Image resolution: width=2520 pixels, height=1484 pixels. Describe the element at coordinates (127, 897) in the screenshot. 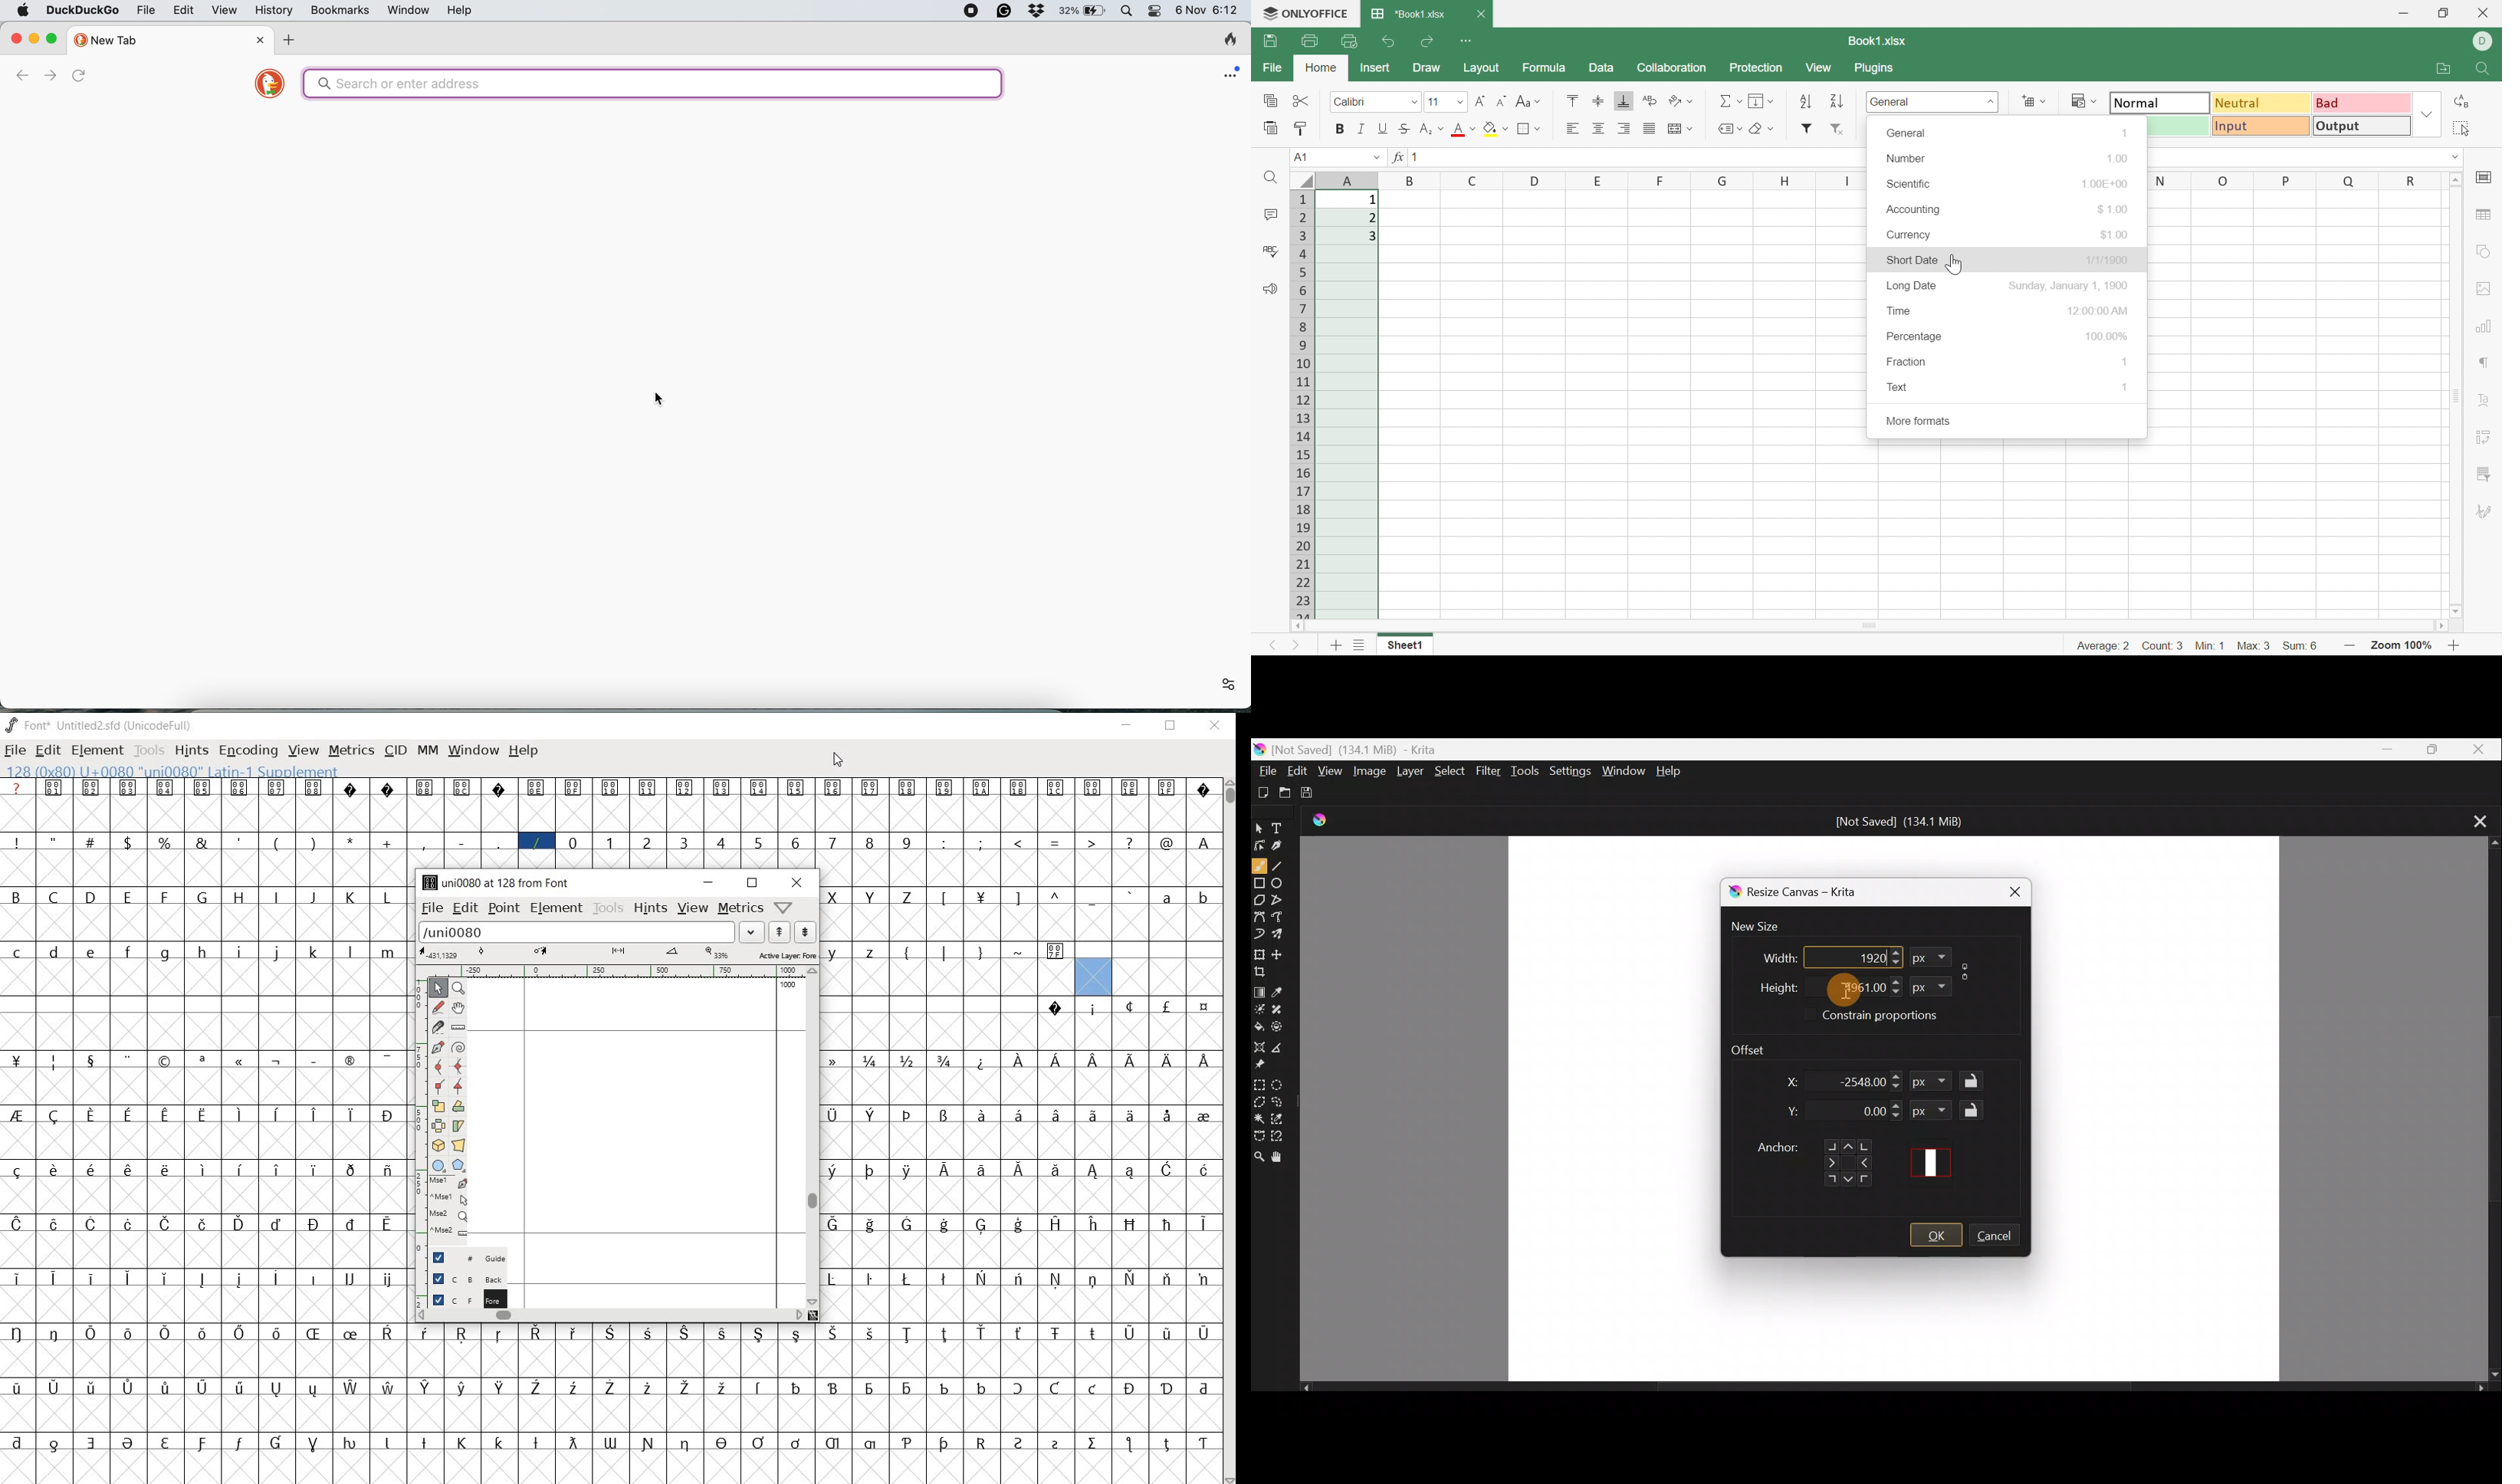

I see `glyph` at that location.